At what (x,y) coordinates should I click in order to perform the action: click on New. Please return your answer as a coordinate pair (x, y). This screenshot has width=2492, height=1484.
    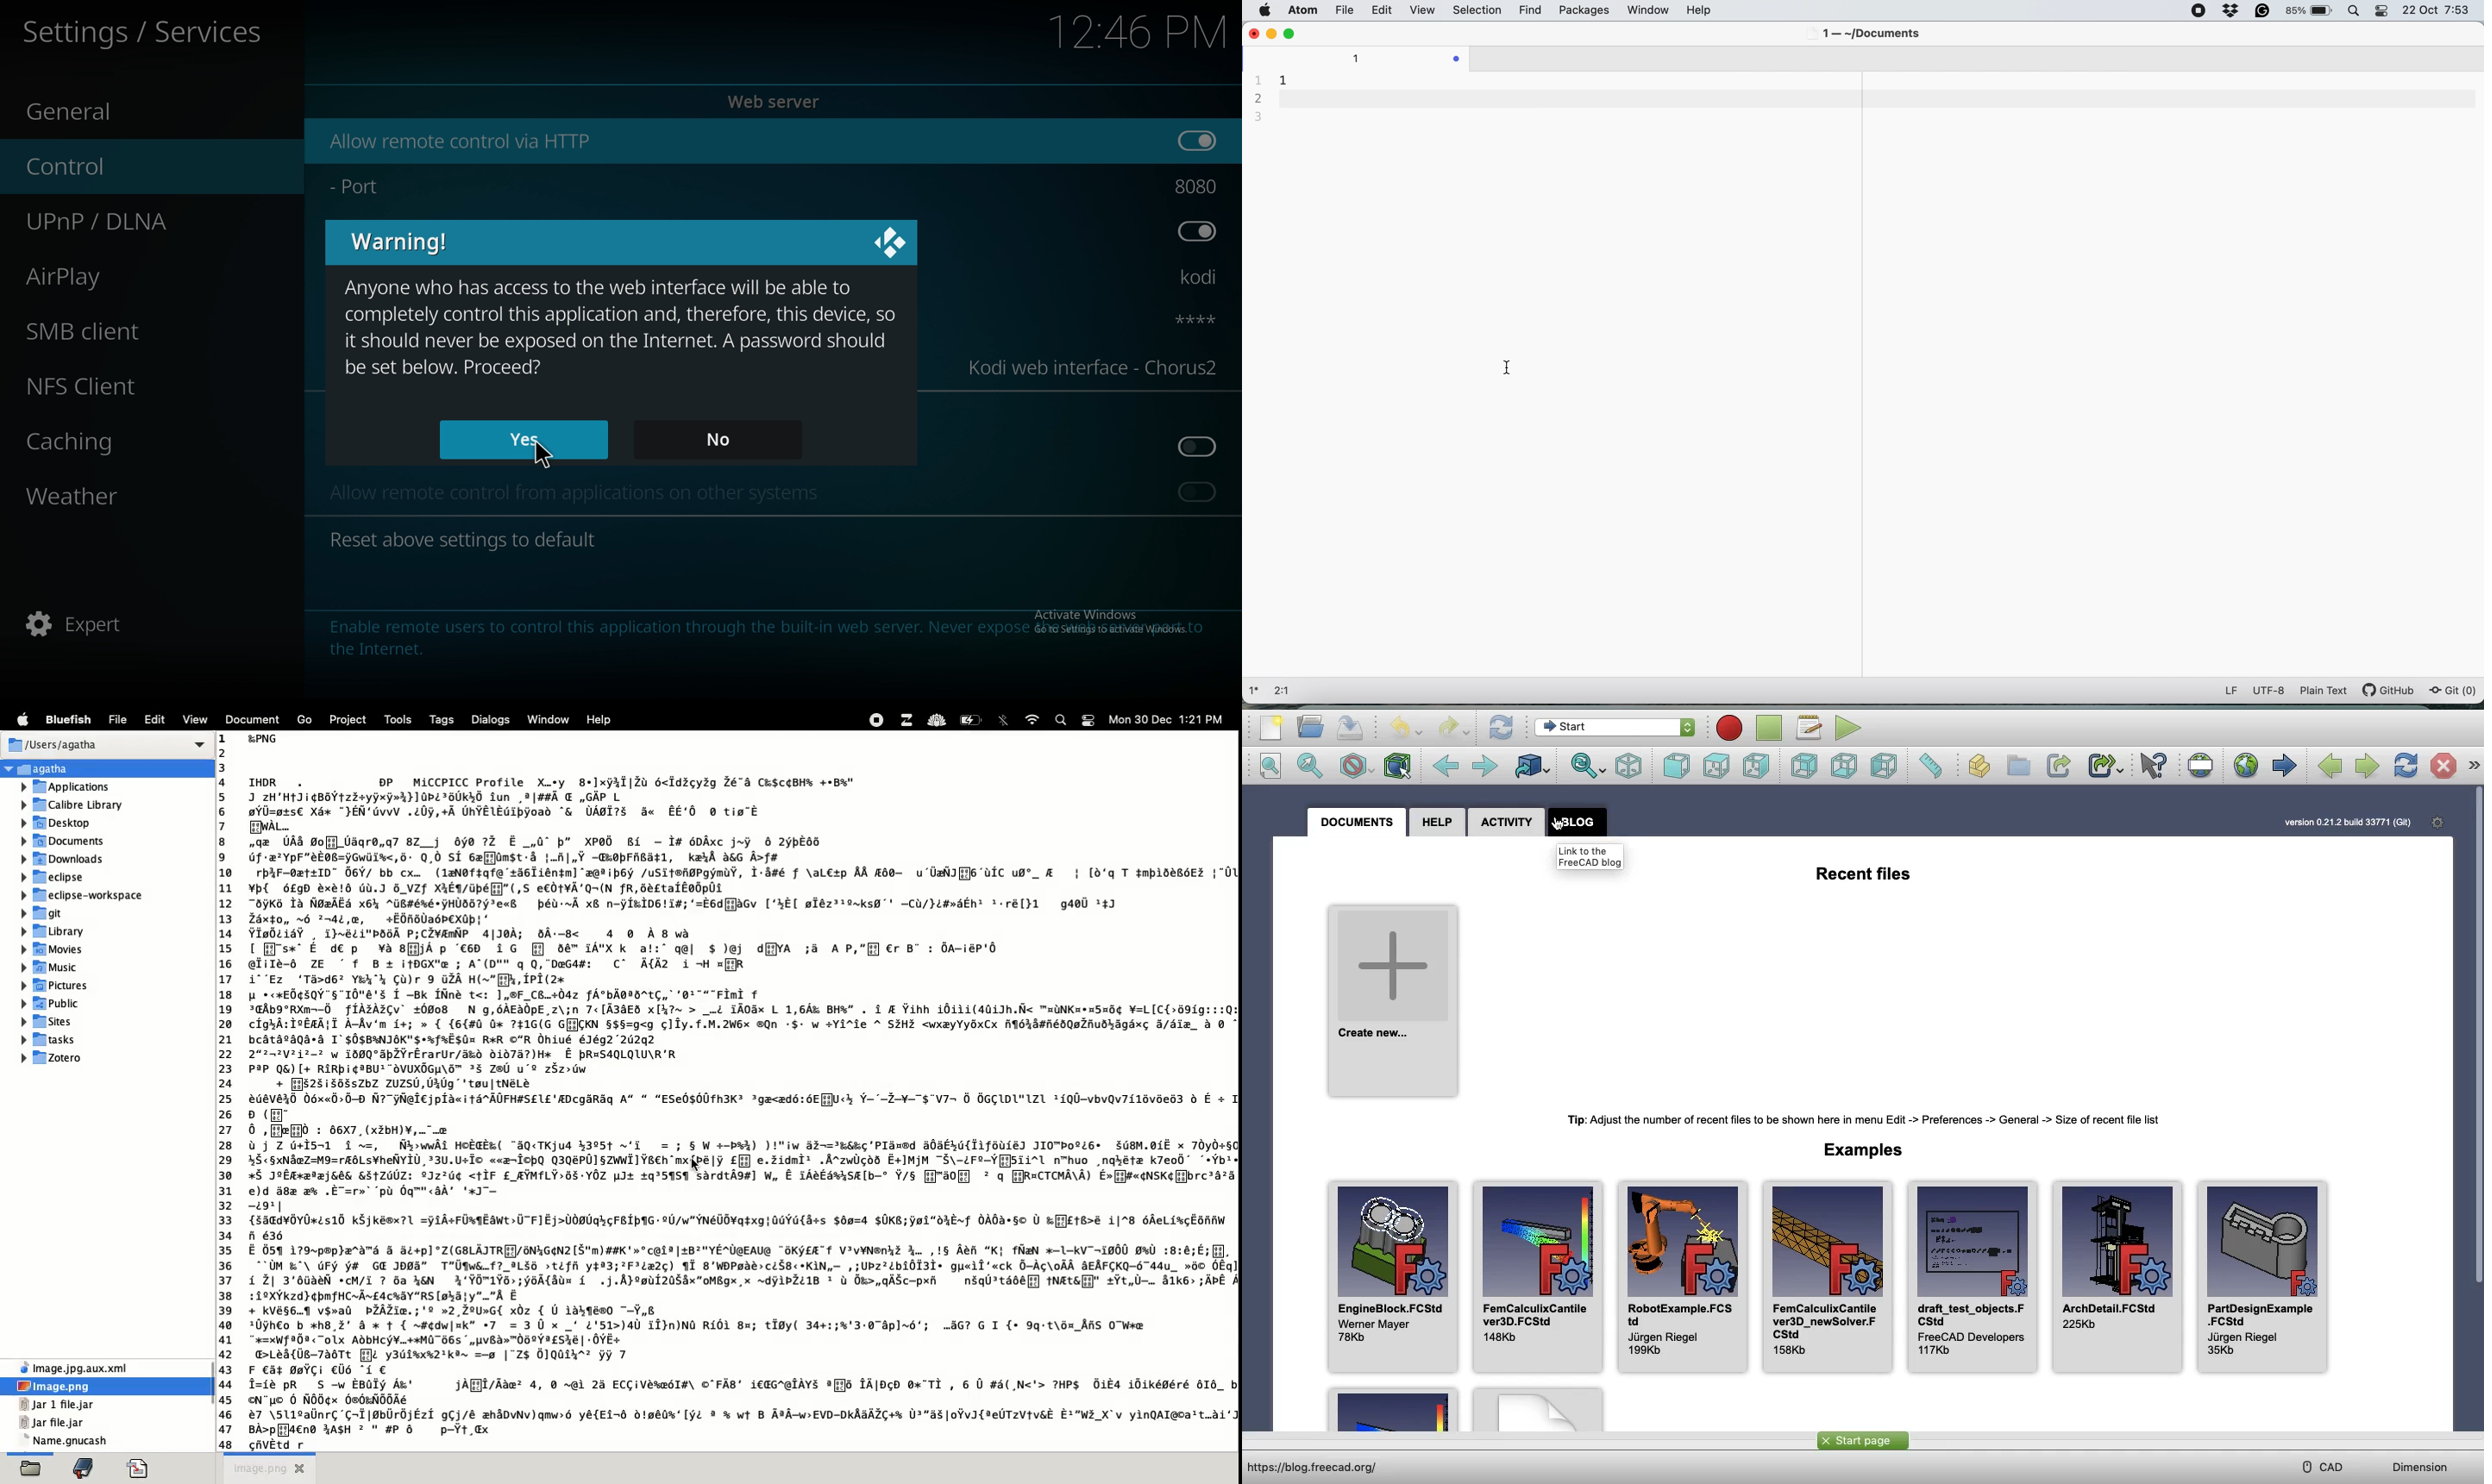
    Looking at the image, I should click on (1271, 728).